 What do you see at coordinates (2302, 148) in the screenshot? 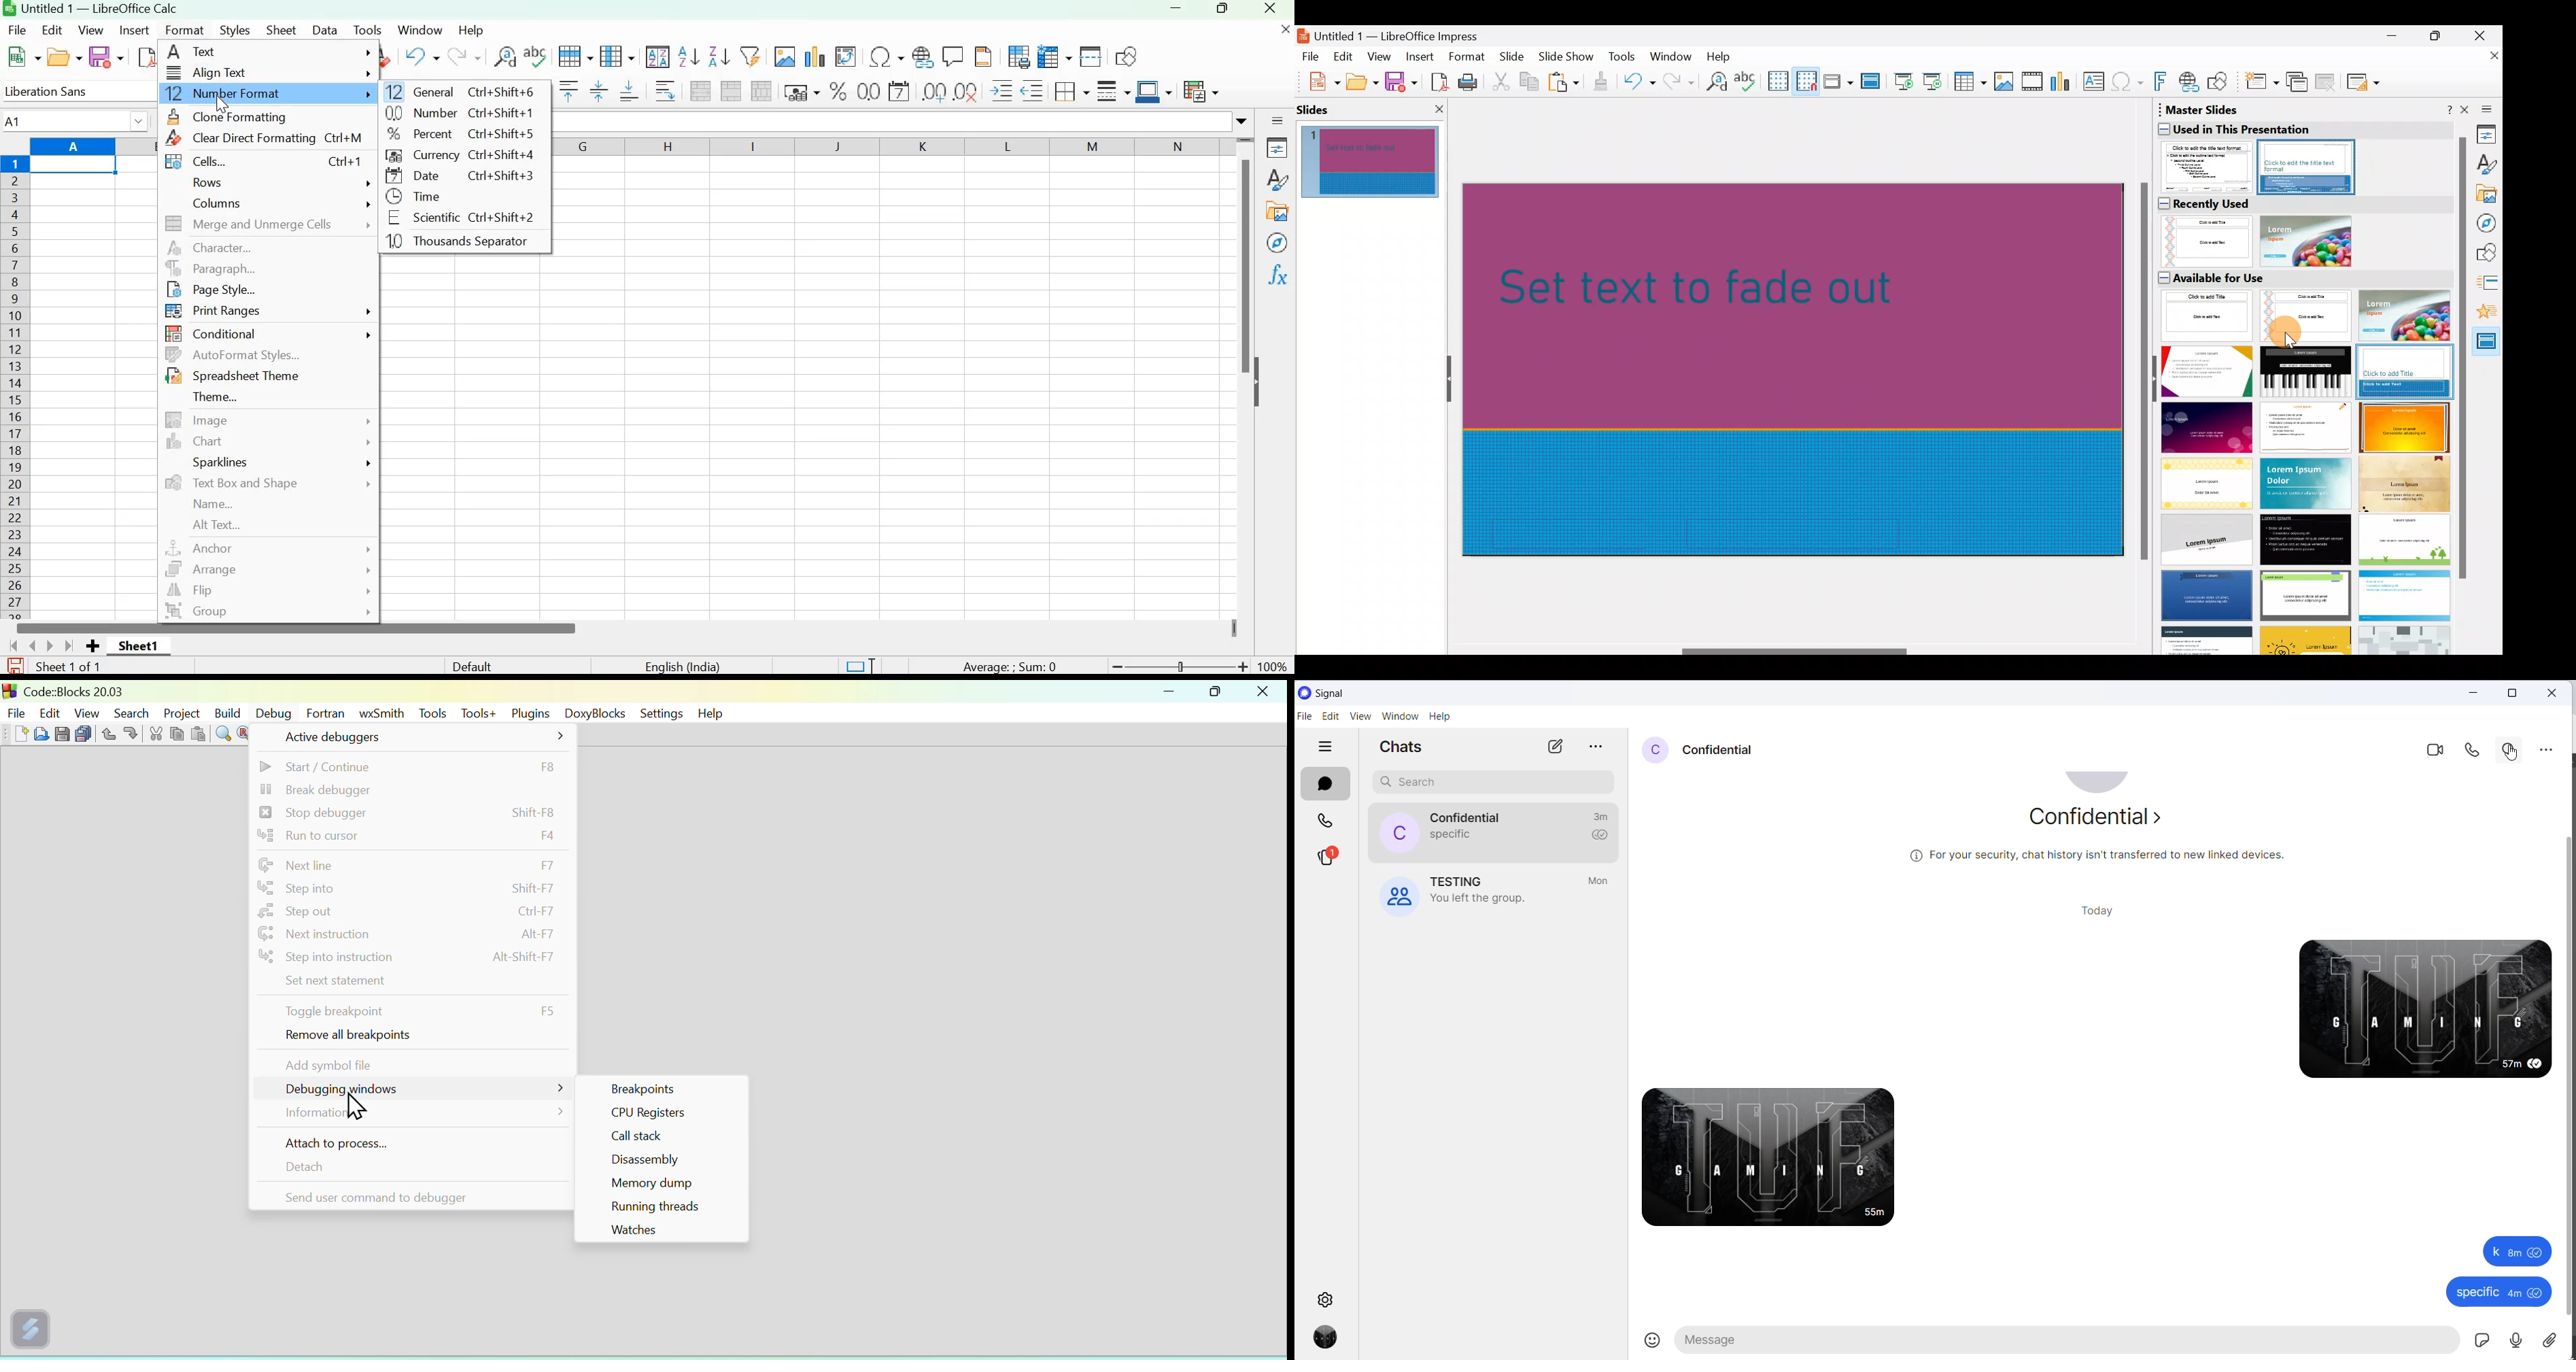
I see `Master slides used in this presentation` at bounding box center [2302, 148].